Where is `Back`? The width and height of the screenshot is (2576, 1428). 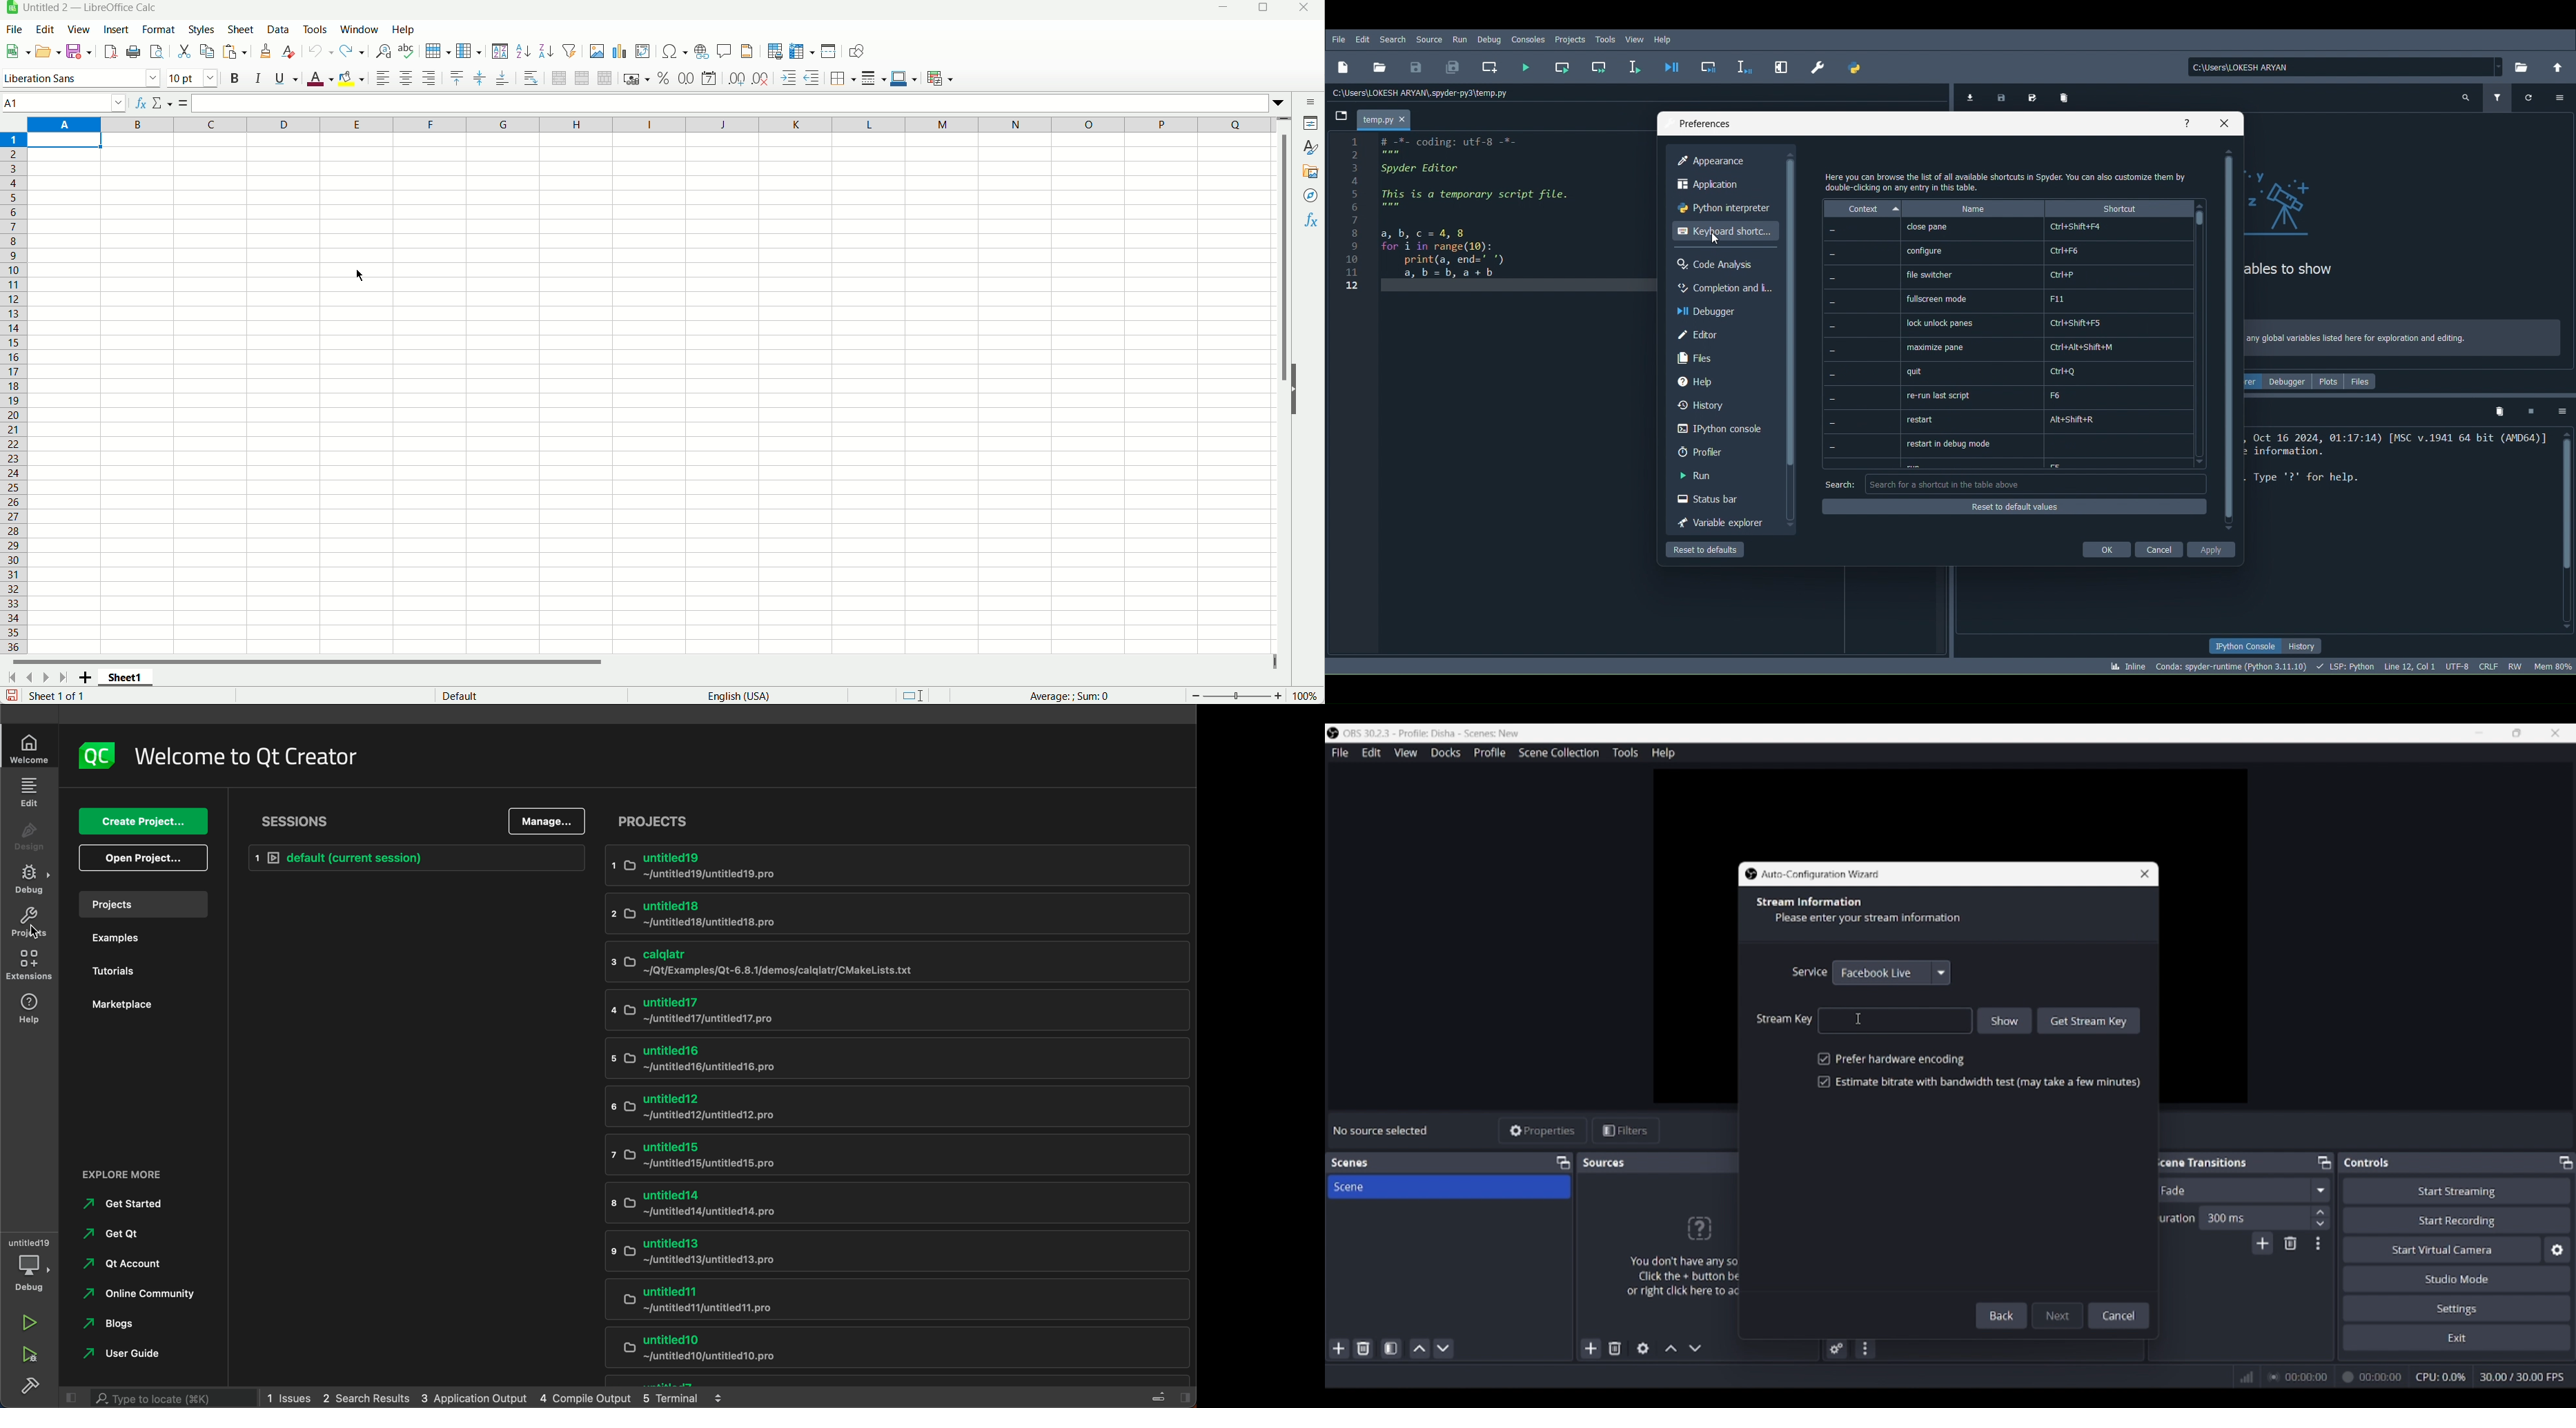 Back is located at coordinates (2004, 1315).